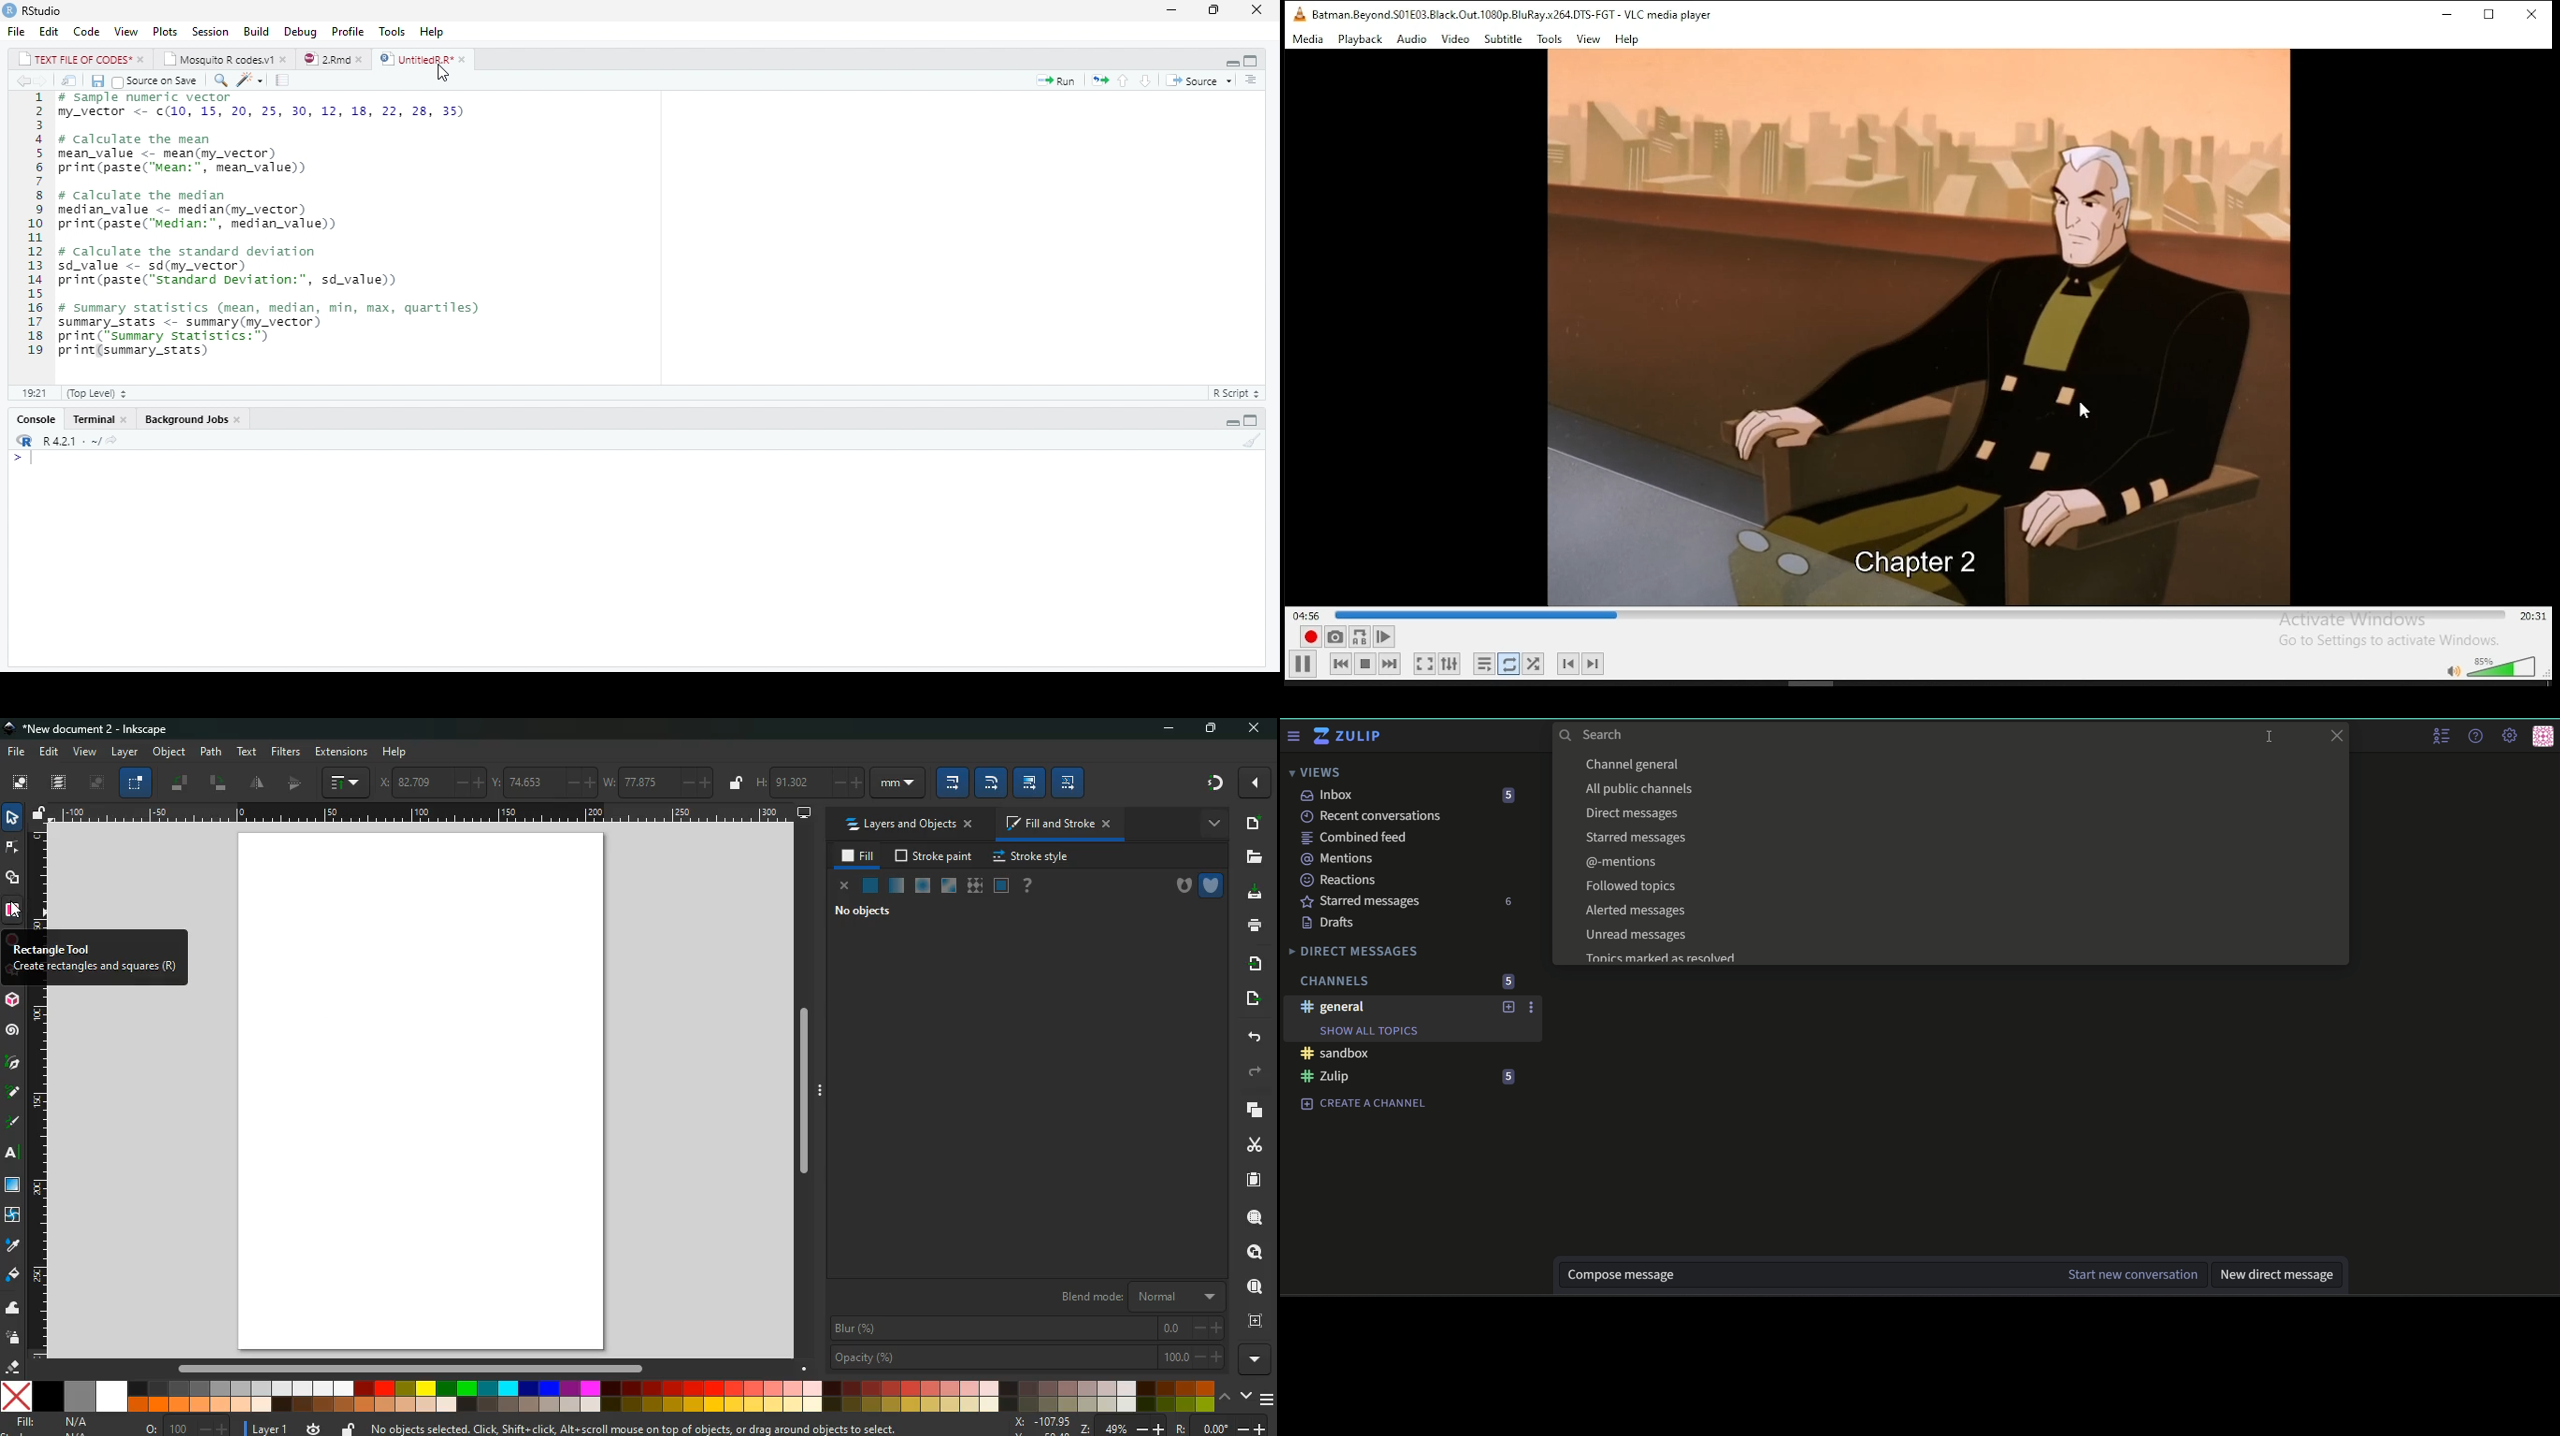 Image resolution: width=2576 pixels, height=1456 pixels. I want to click on view, so click(127, 32).